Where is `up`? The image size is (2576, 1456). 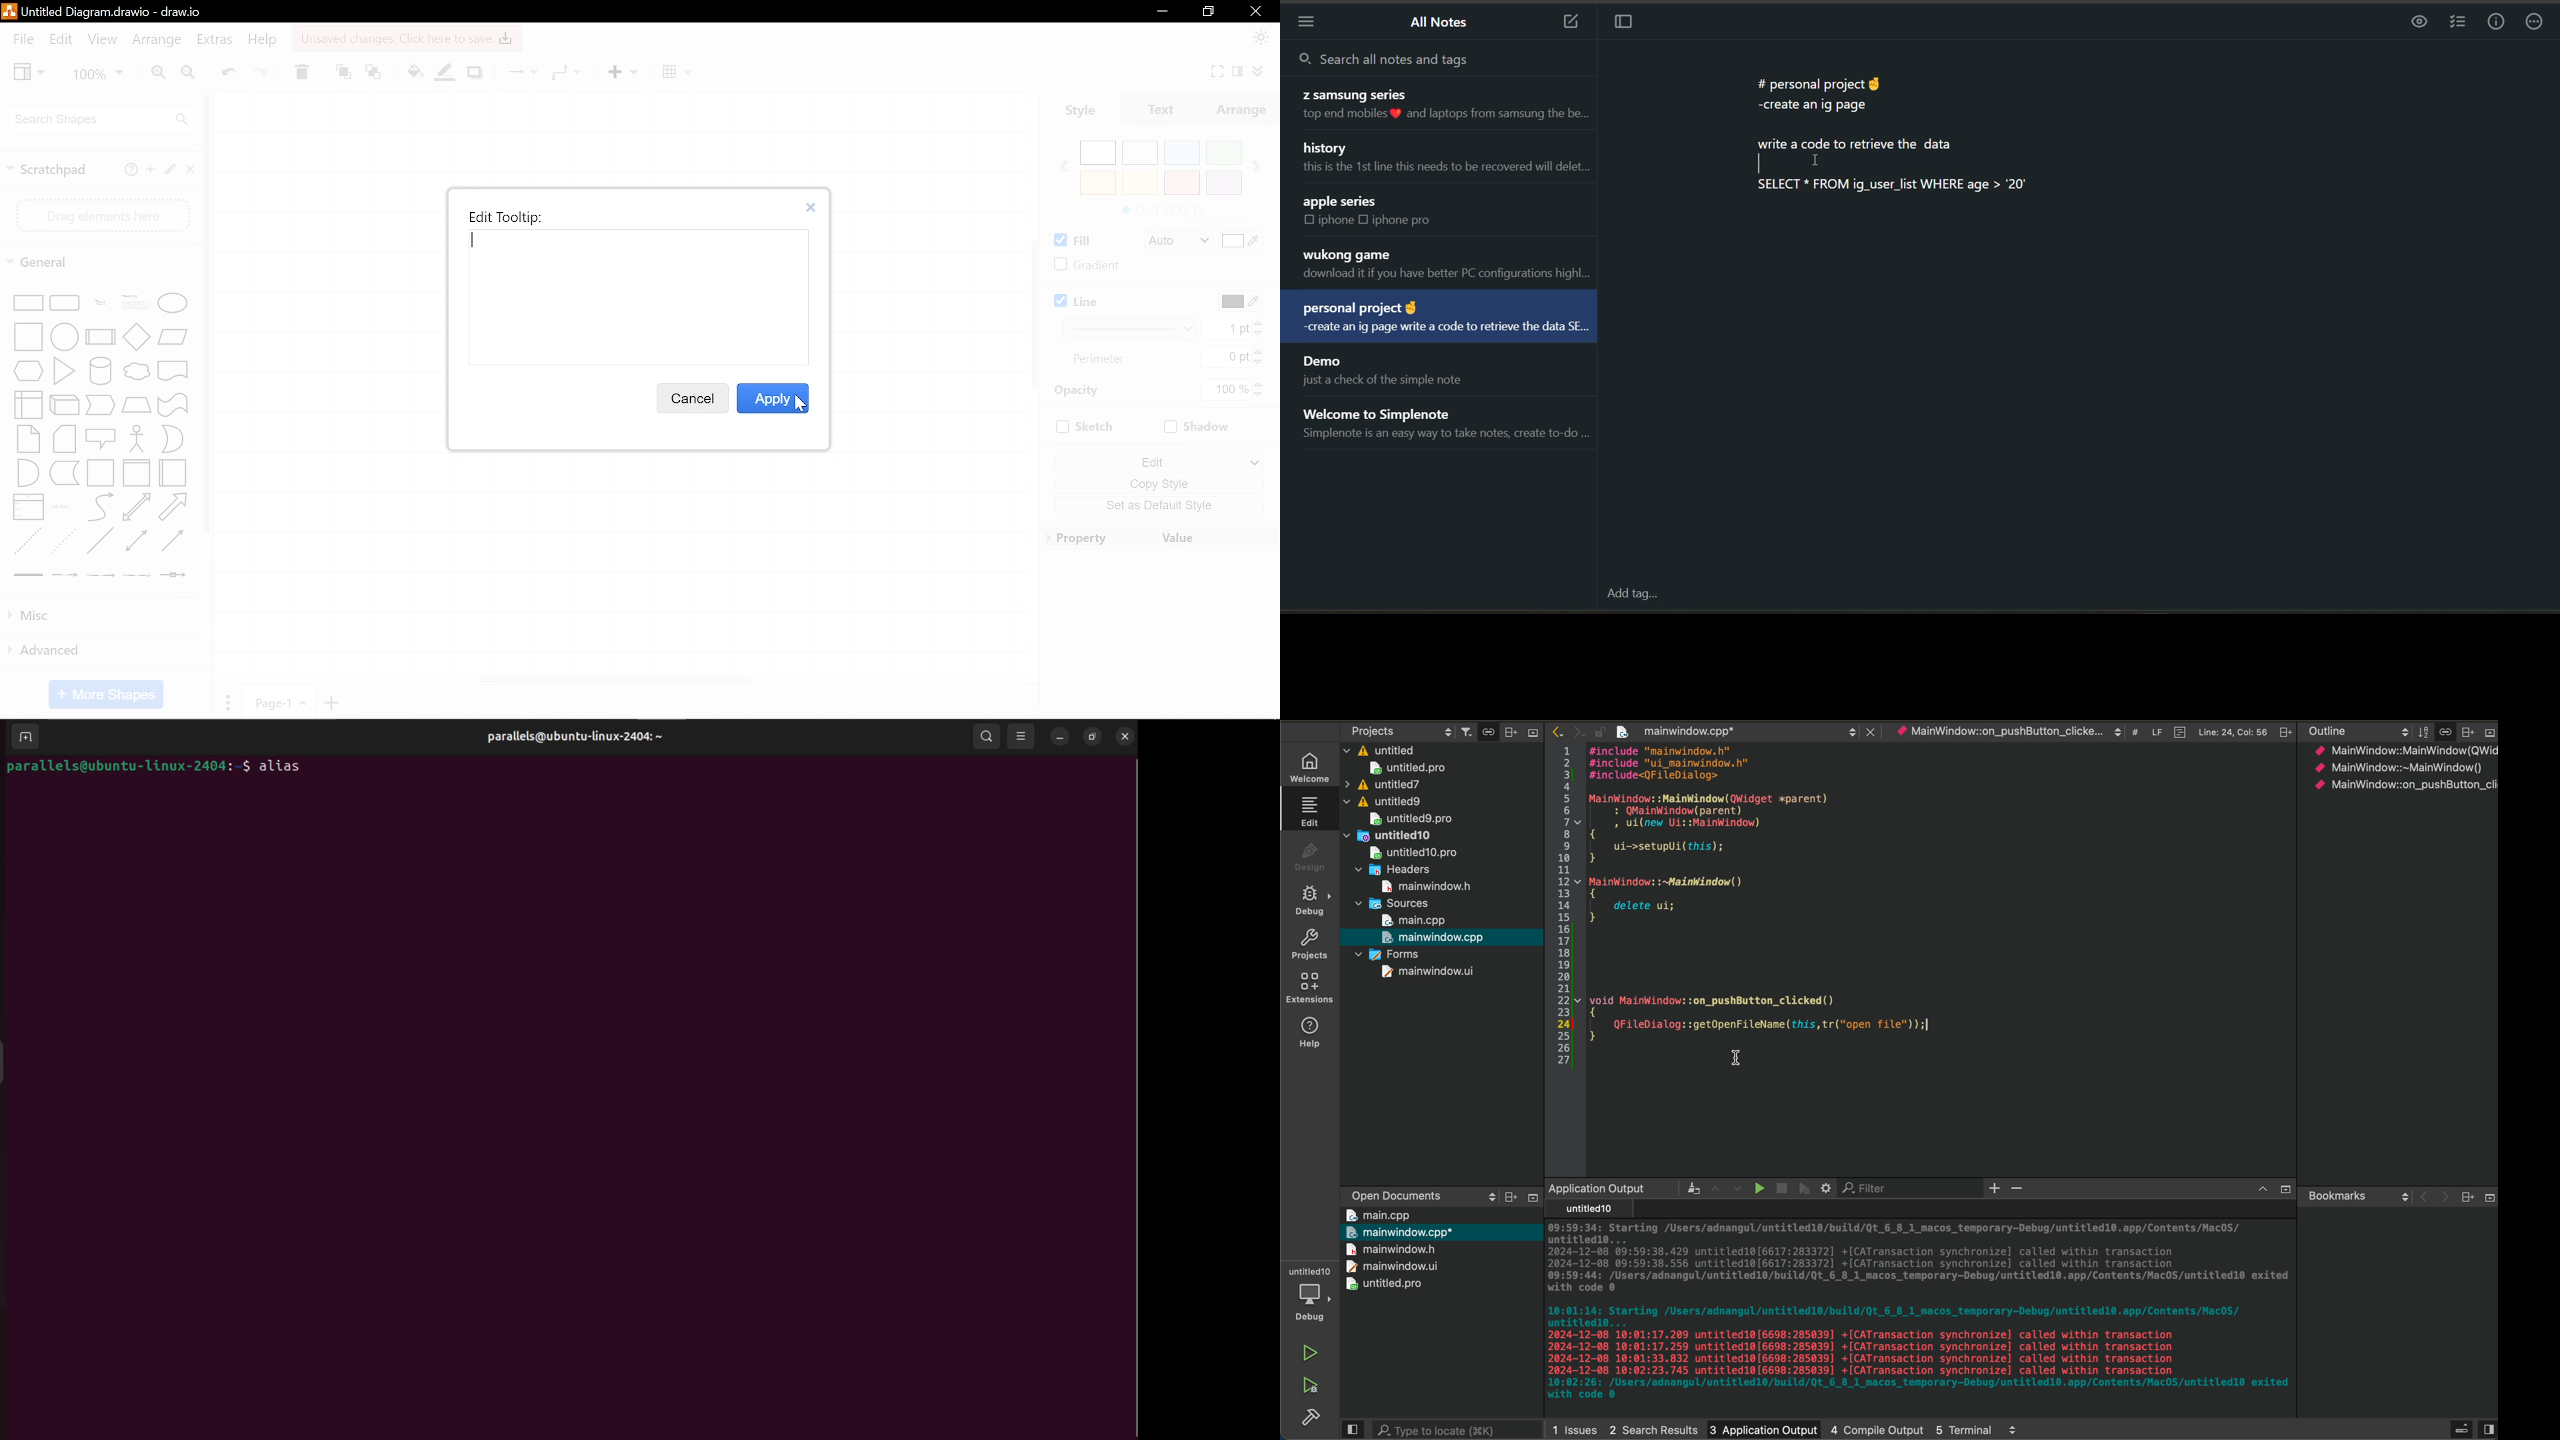 up is located at coordinates (2257, 1190).